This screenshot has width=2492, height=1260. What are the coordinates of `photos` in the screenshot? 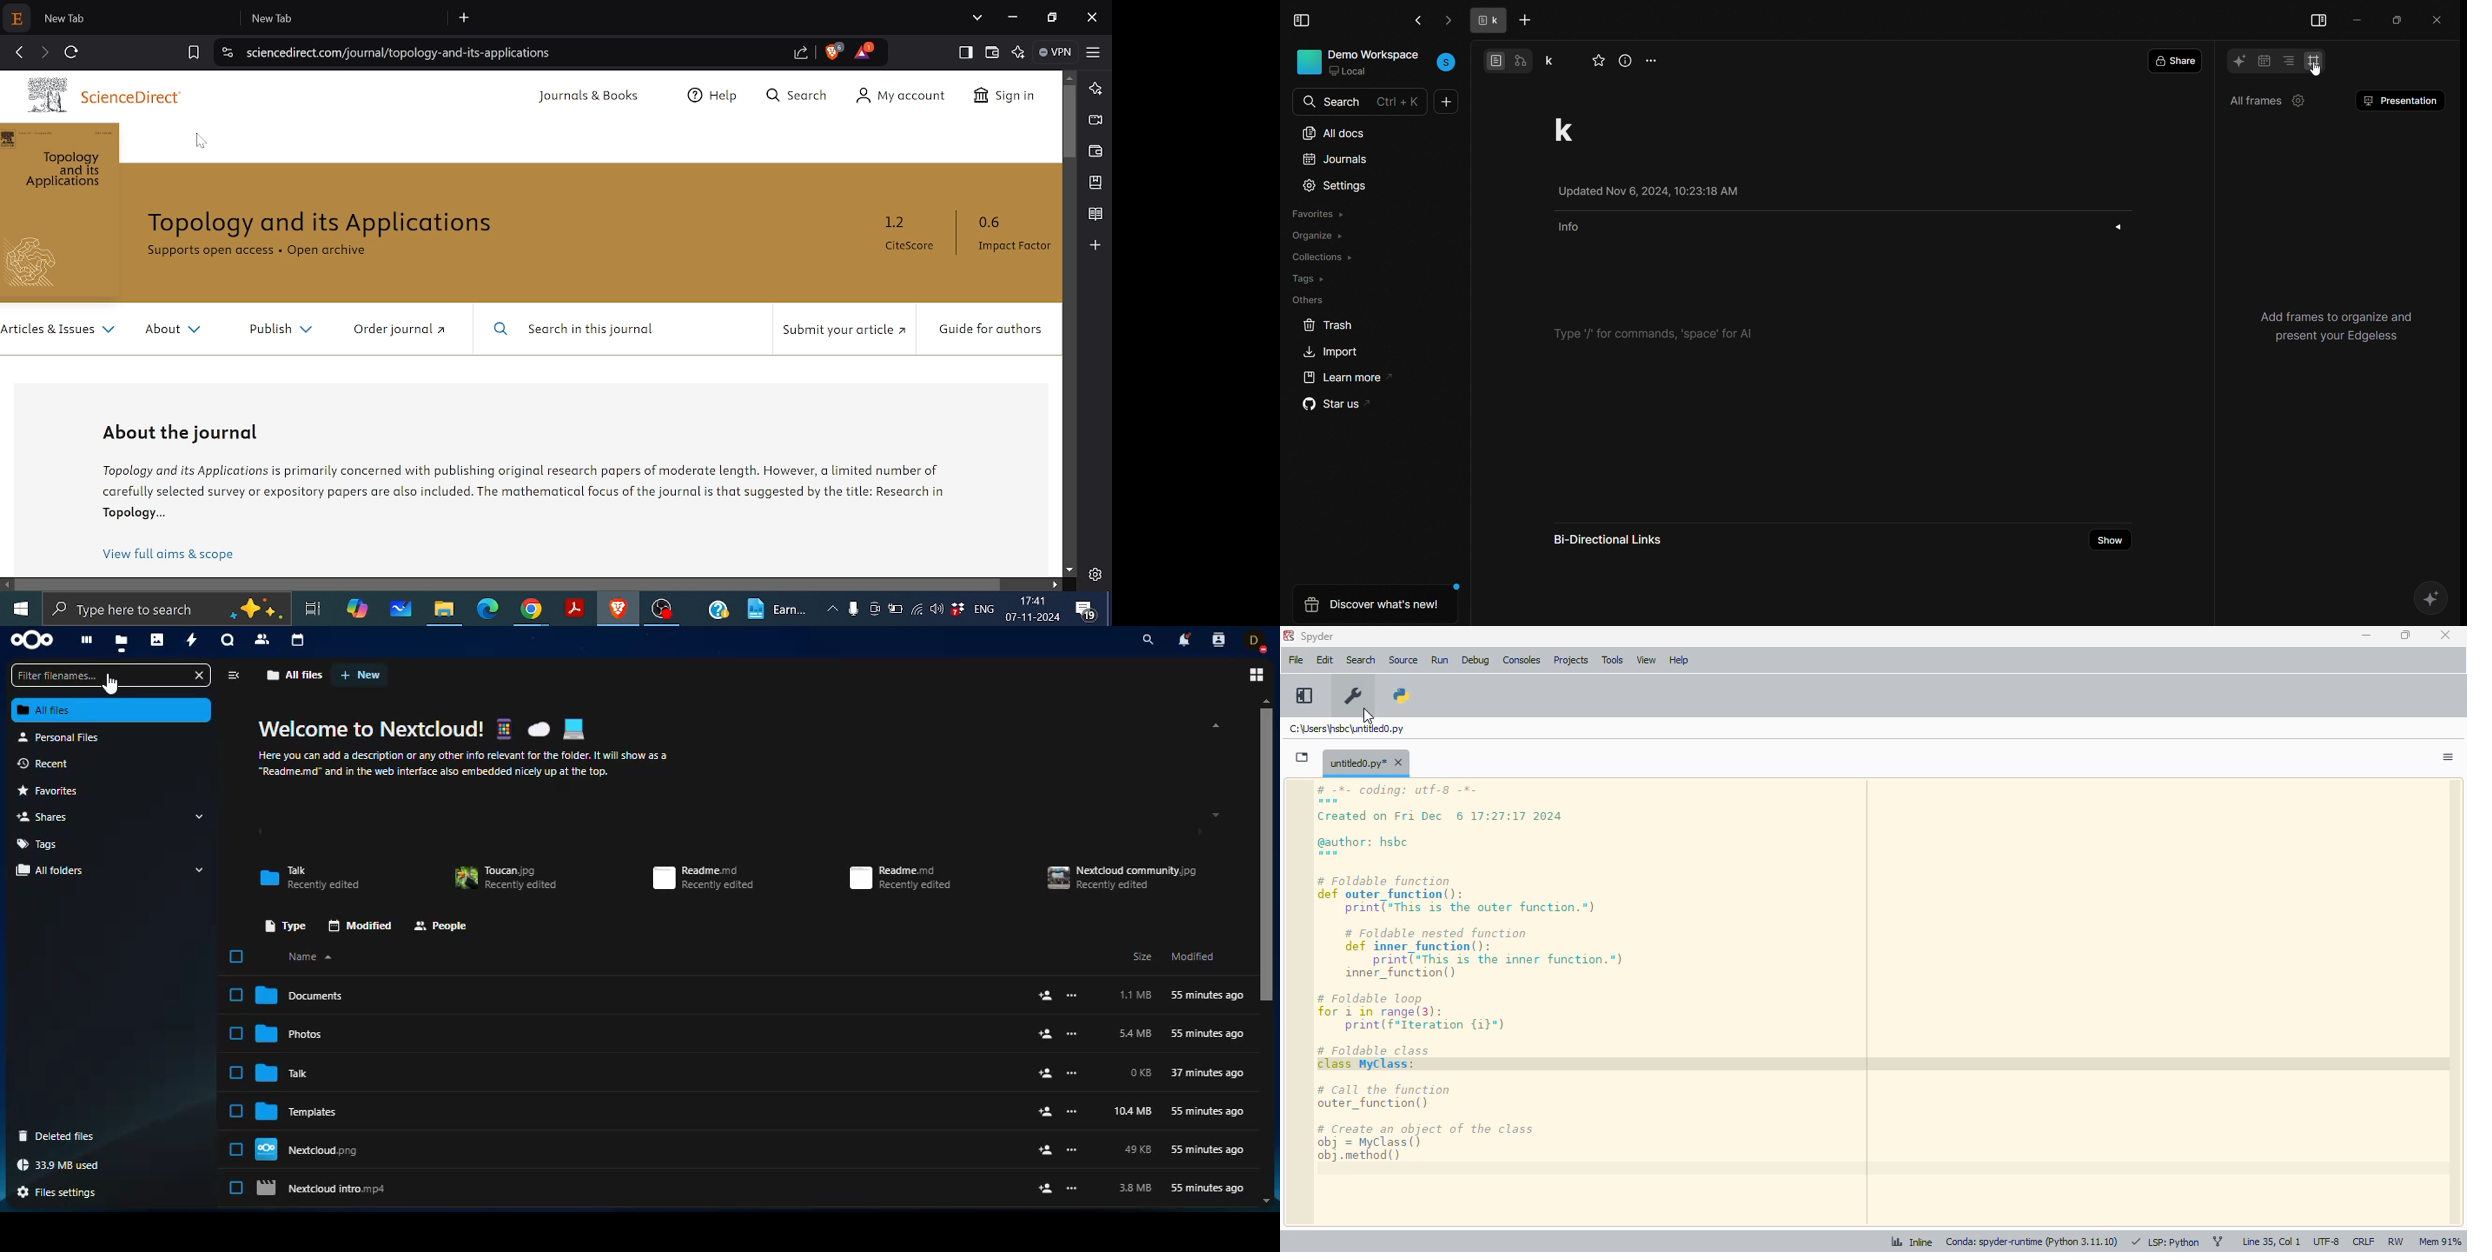 It's located at (158, 642).